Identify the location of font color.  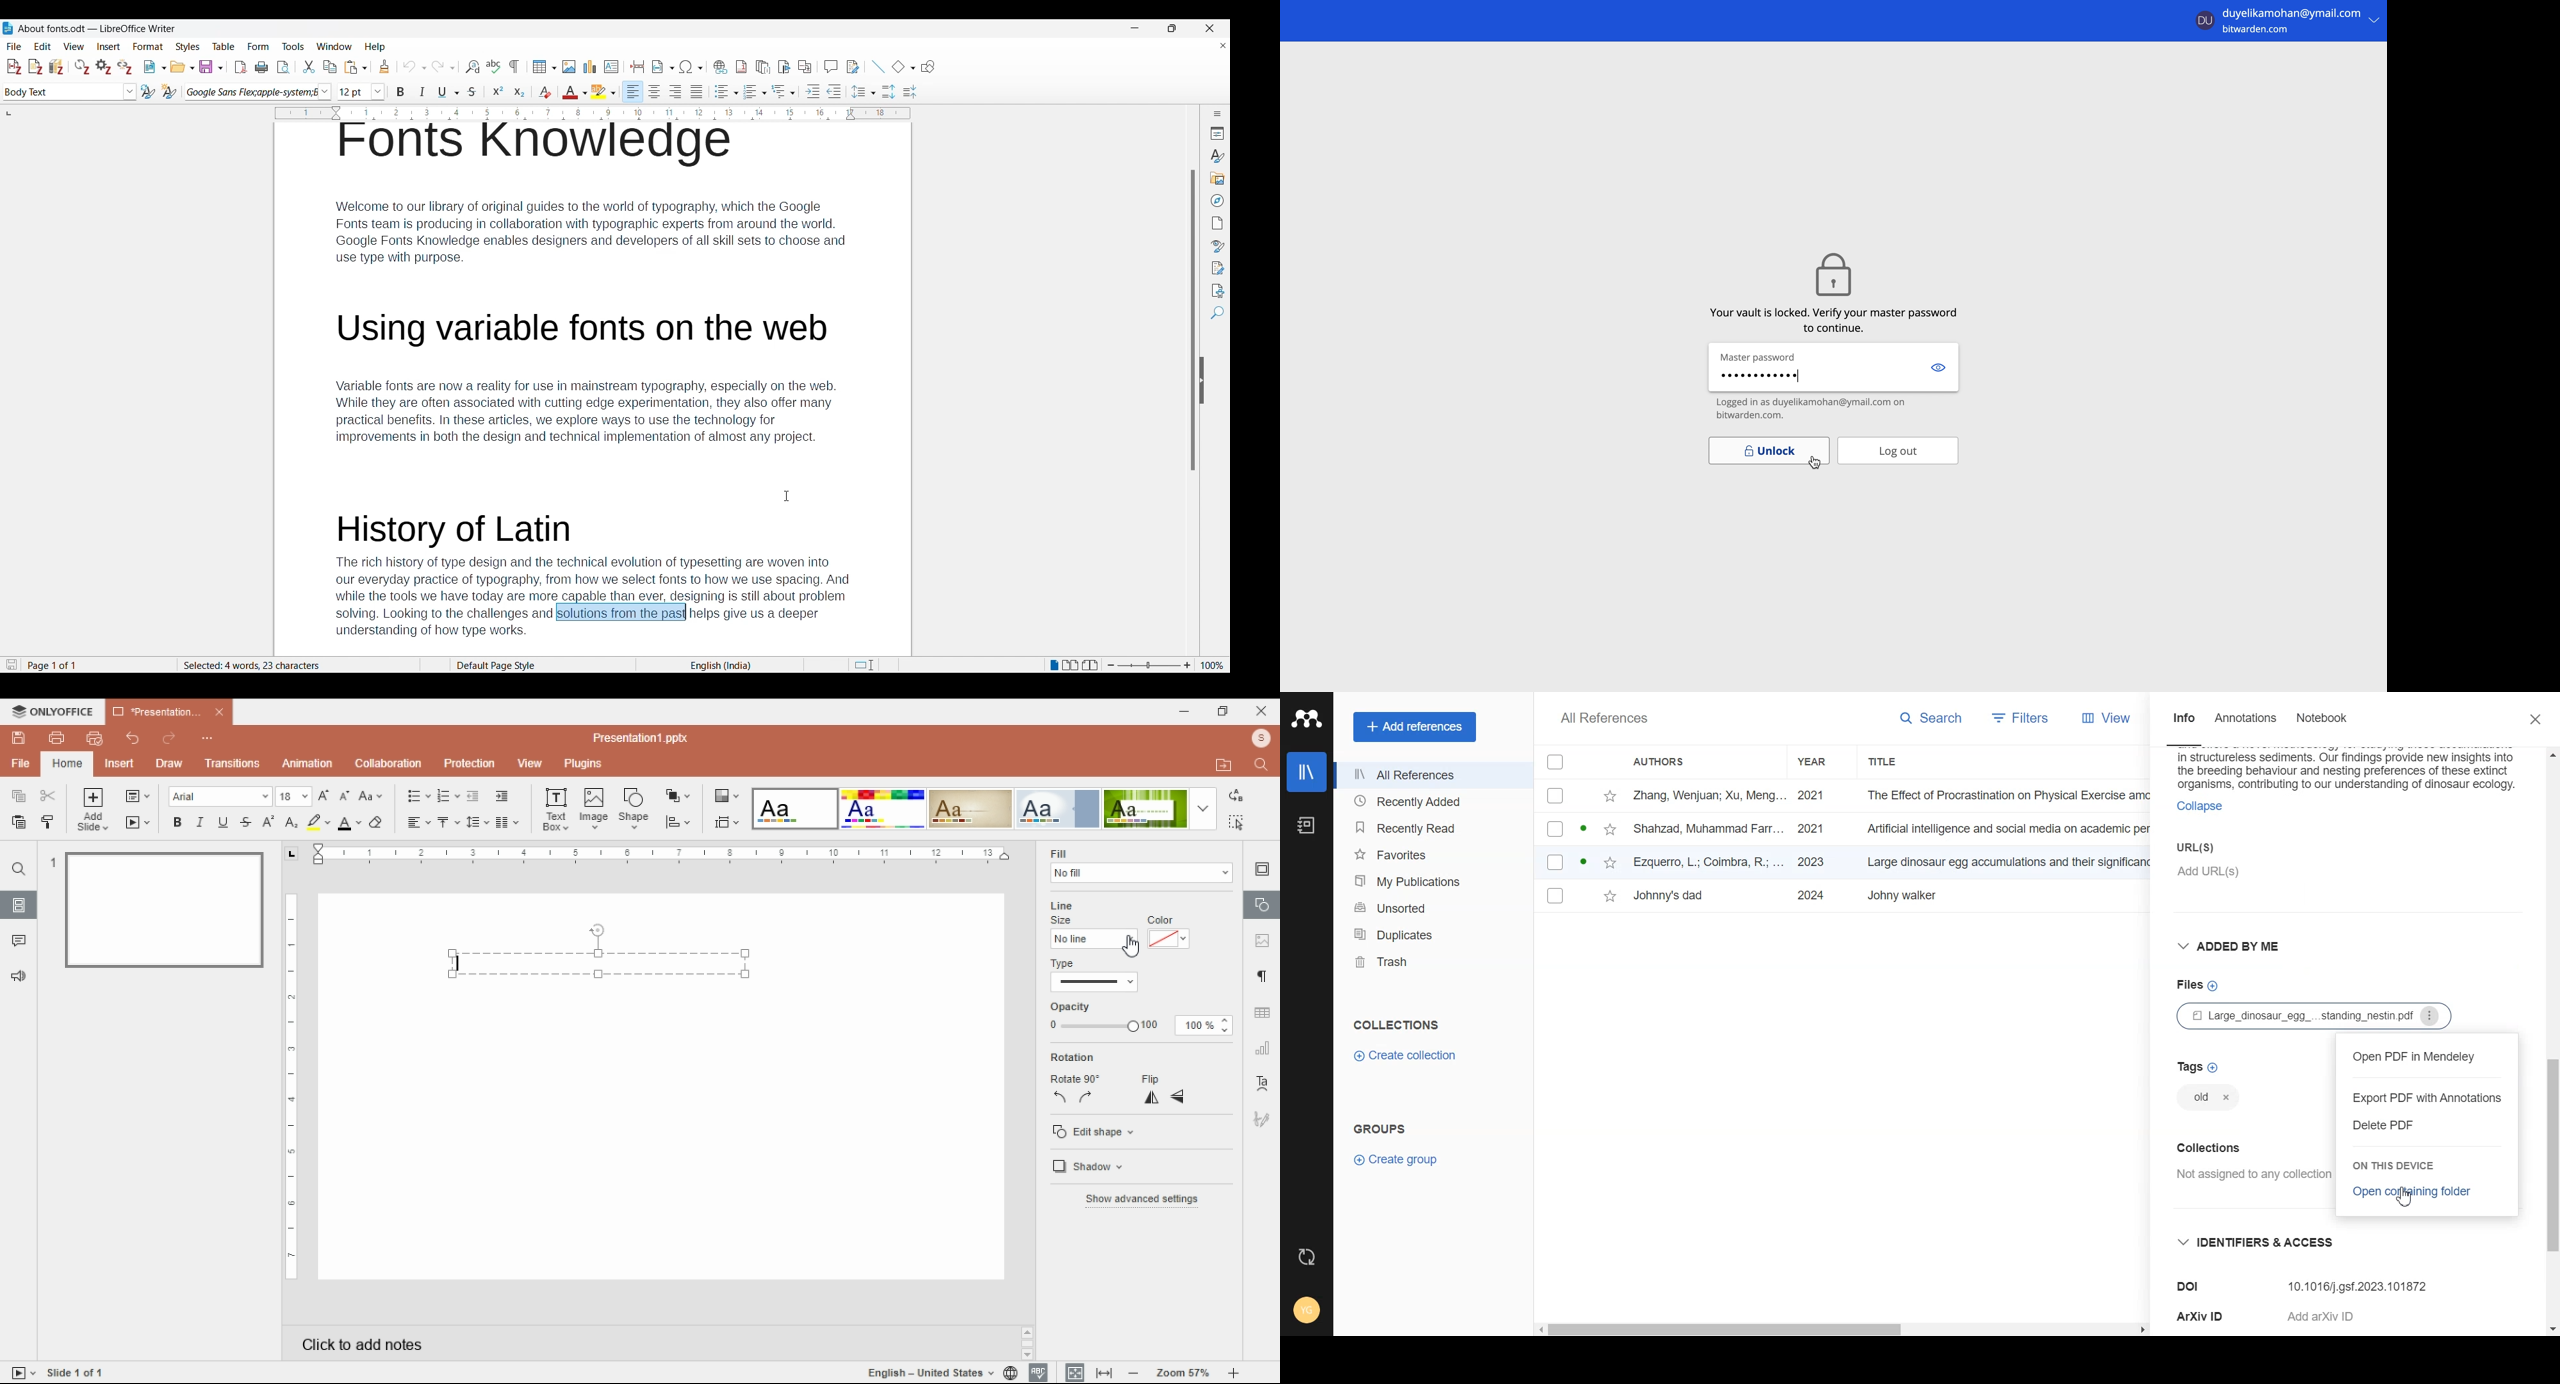
(574, 93).